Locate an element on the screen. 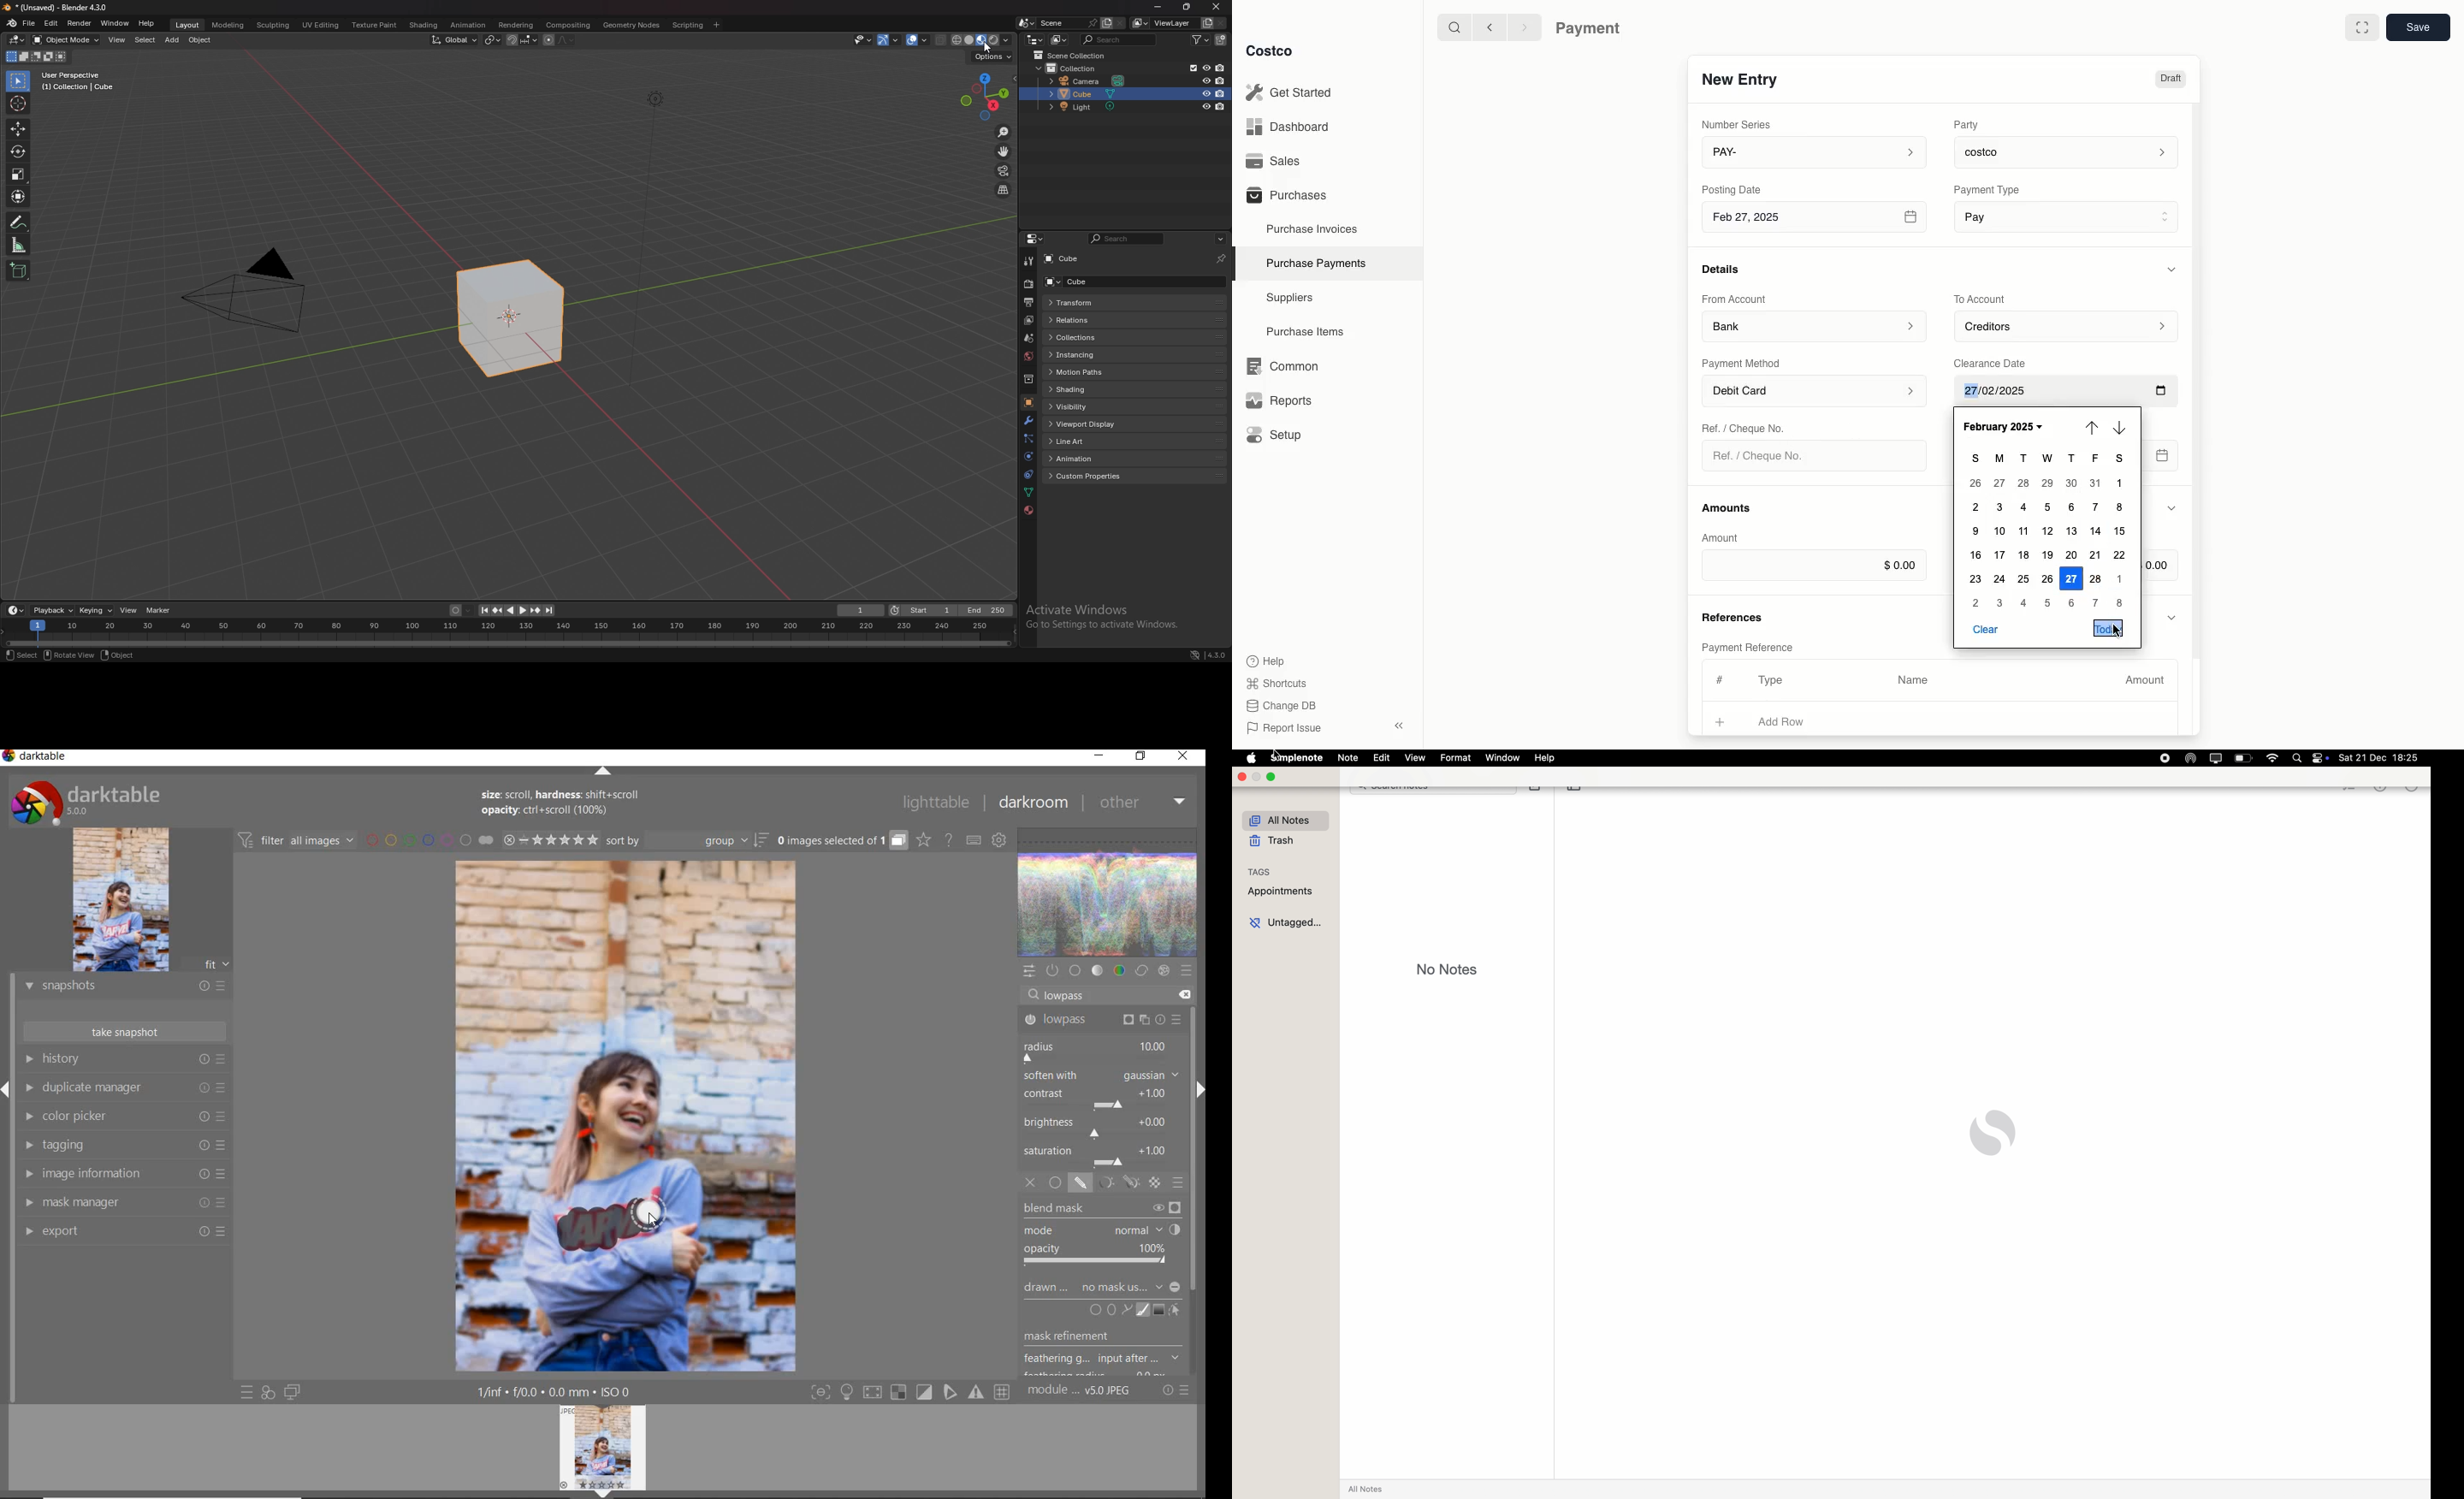 The width and height of the screenshot is (2464, 1512). Hide is located at coordinates (2173, 616).